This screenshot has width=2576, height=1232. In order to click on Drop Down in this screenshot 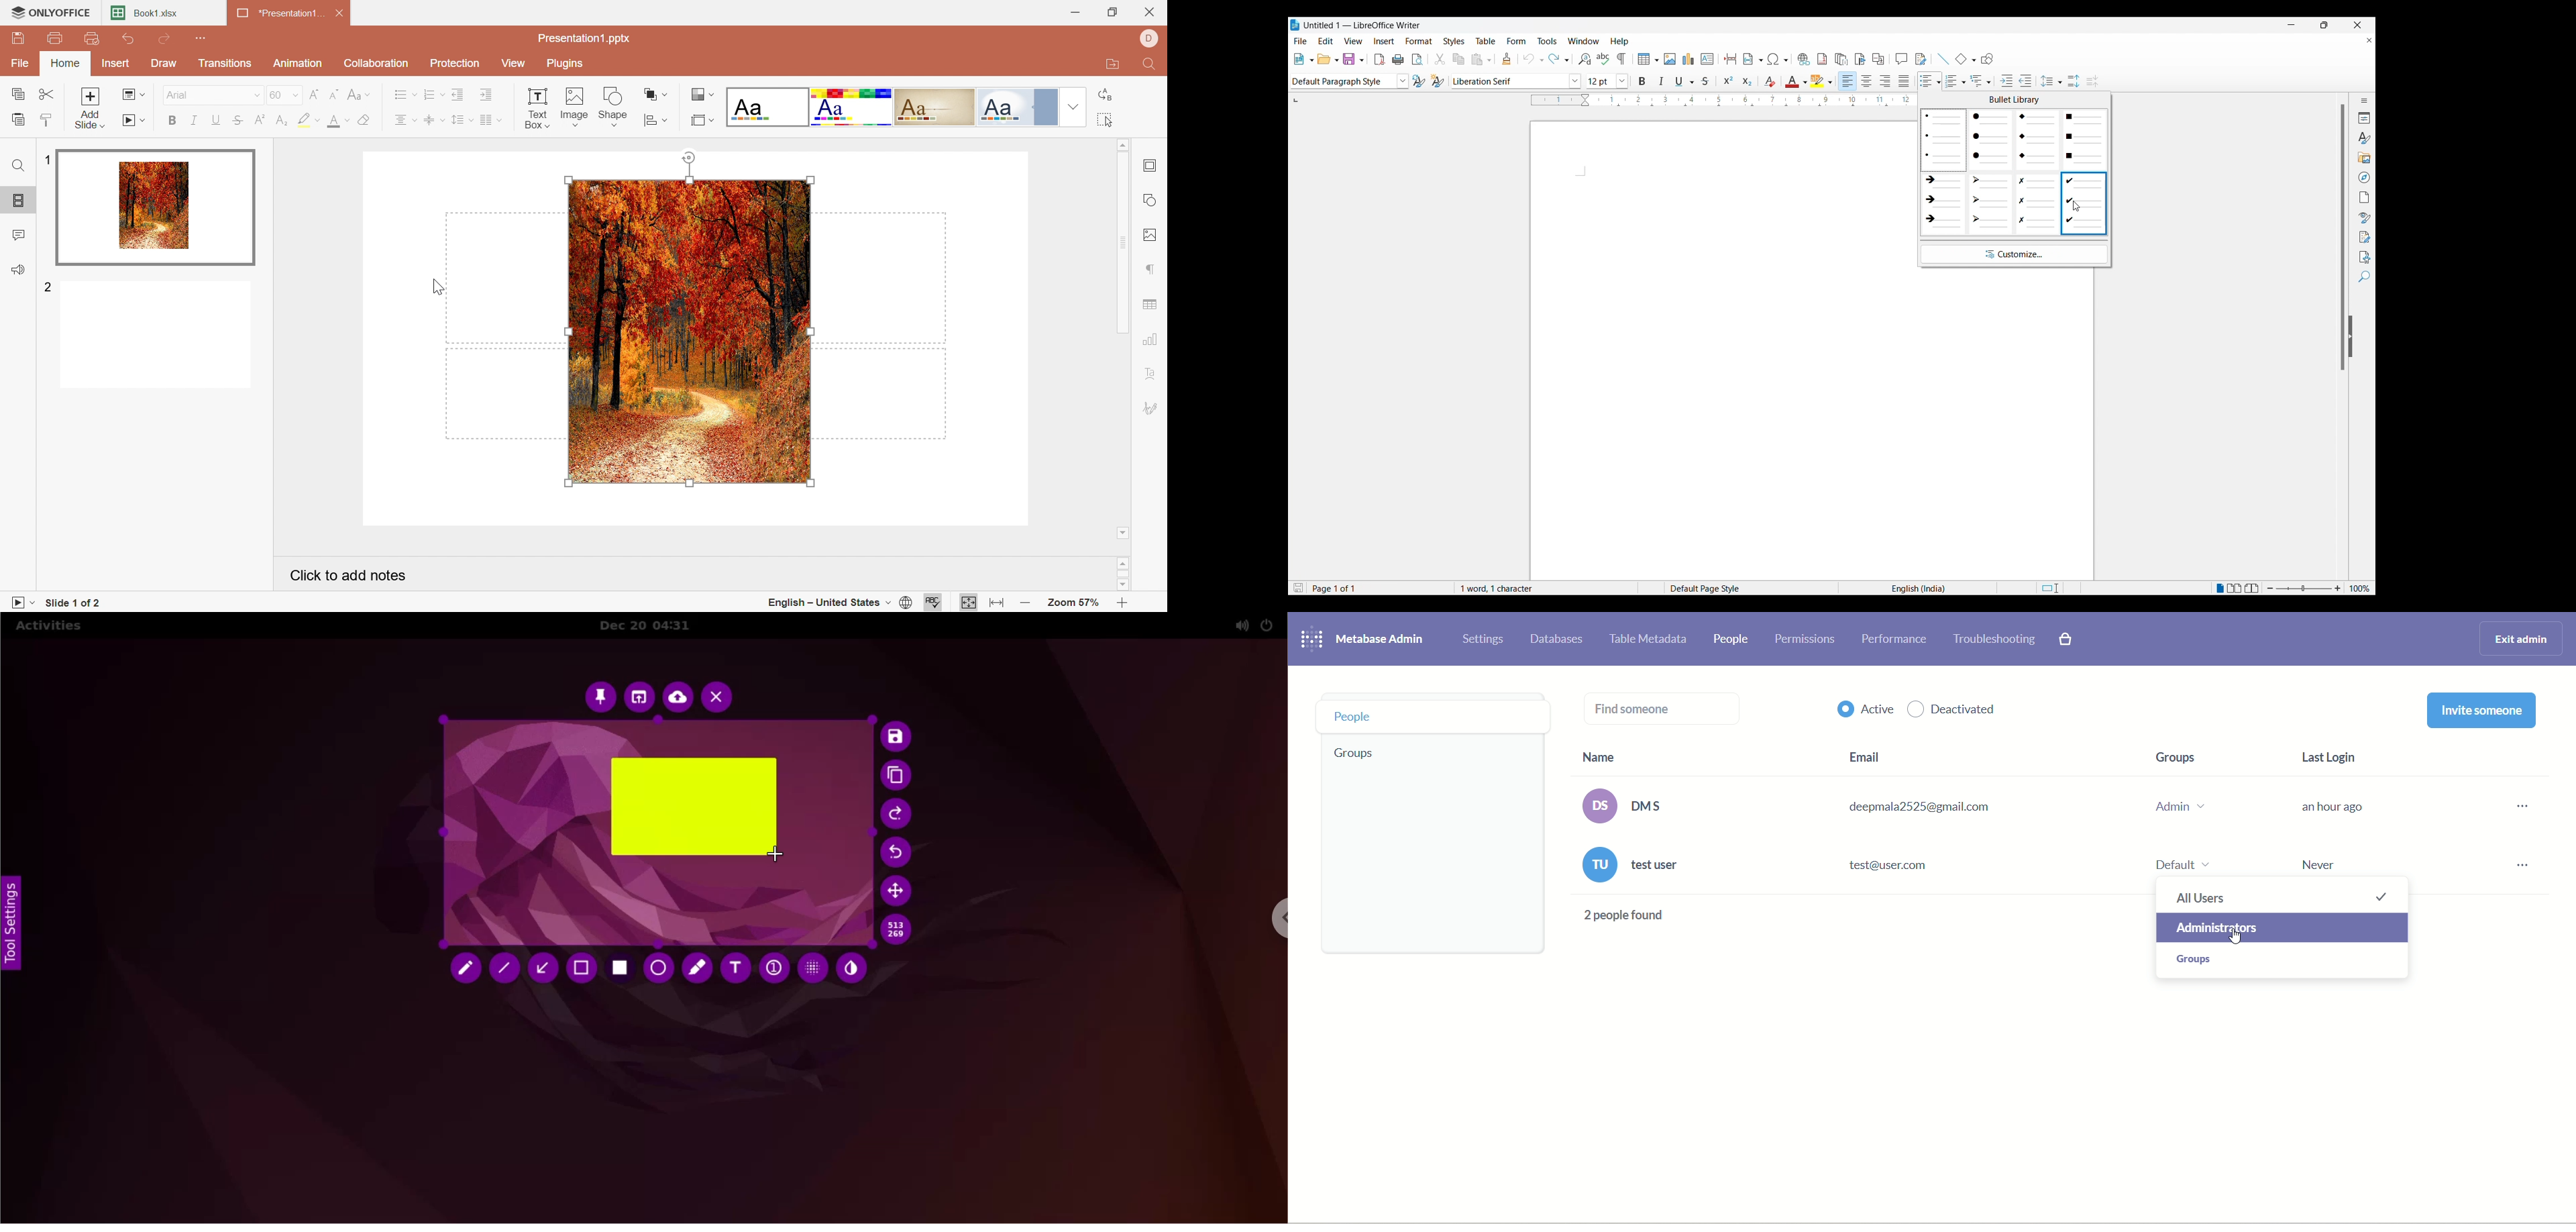, I will do `click(254, 95)`.